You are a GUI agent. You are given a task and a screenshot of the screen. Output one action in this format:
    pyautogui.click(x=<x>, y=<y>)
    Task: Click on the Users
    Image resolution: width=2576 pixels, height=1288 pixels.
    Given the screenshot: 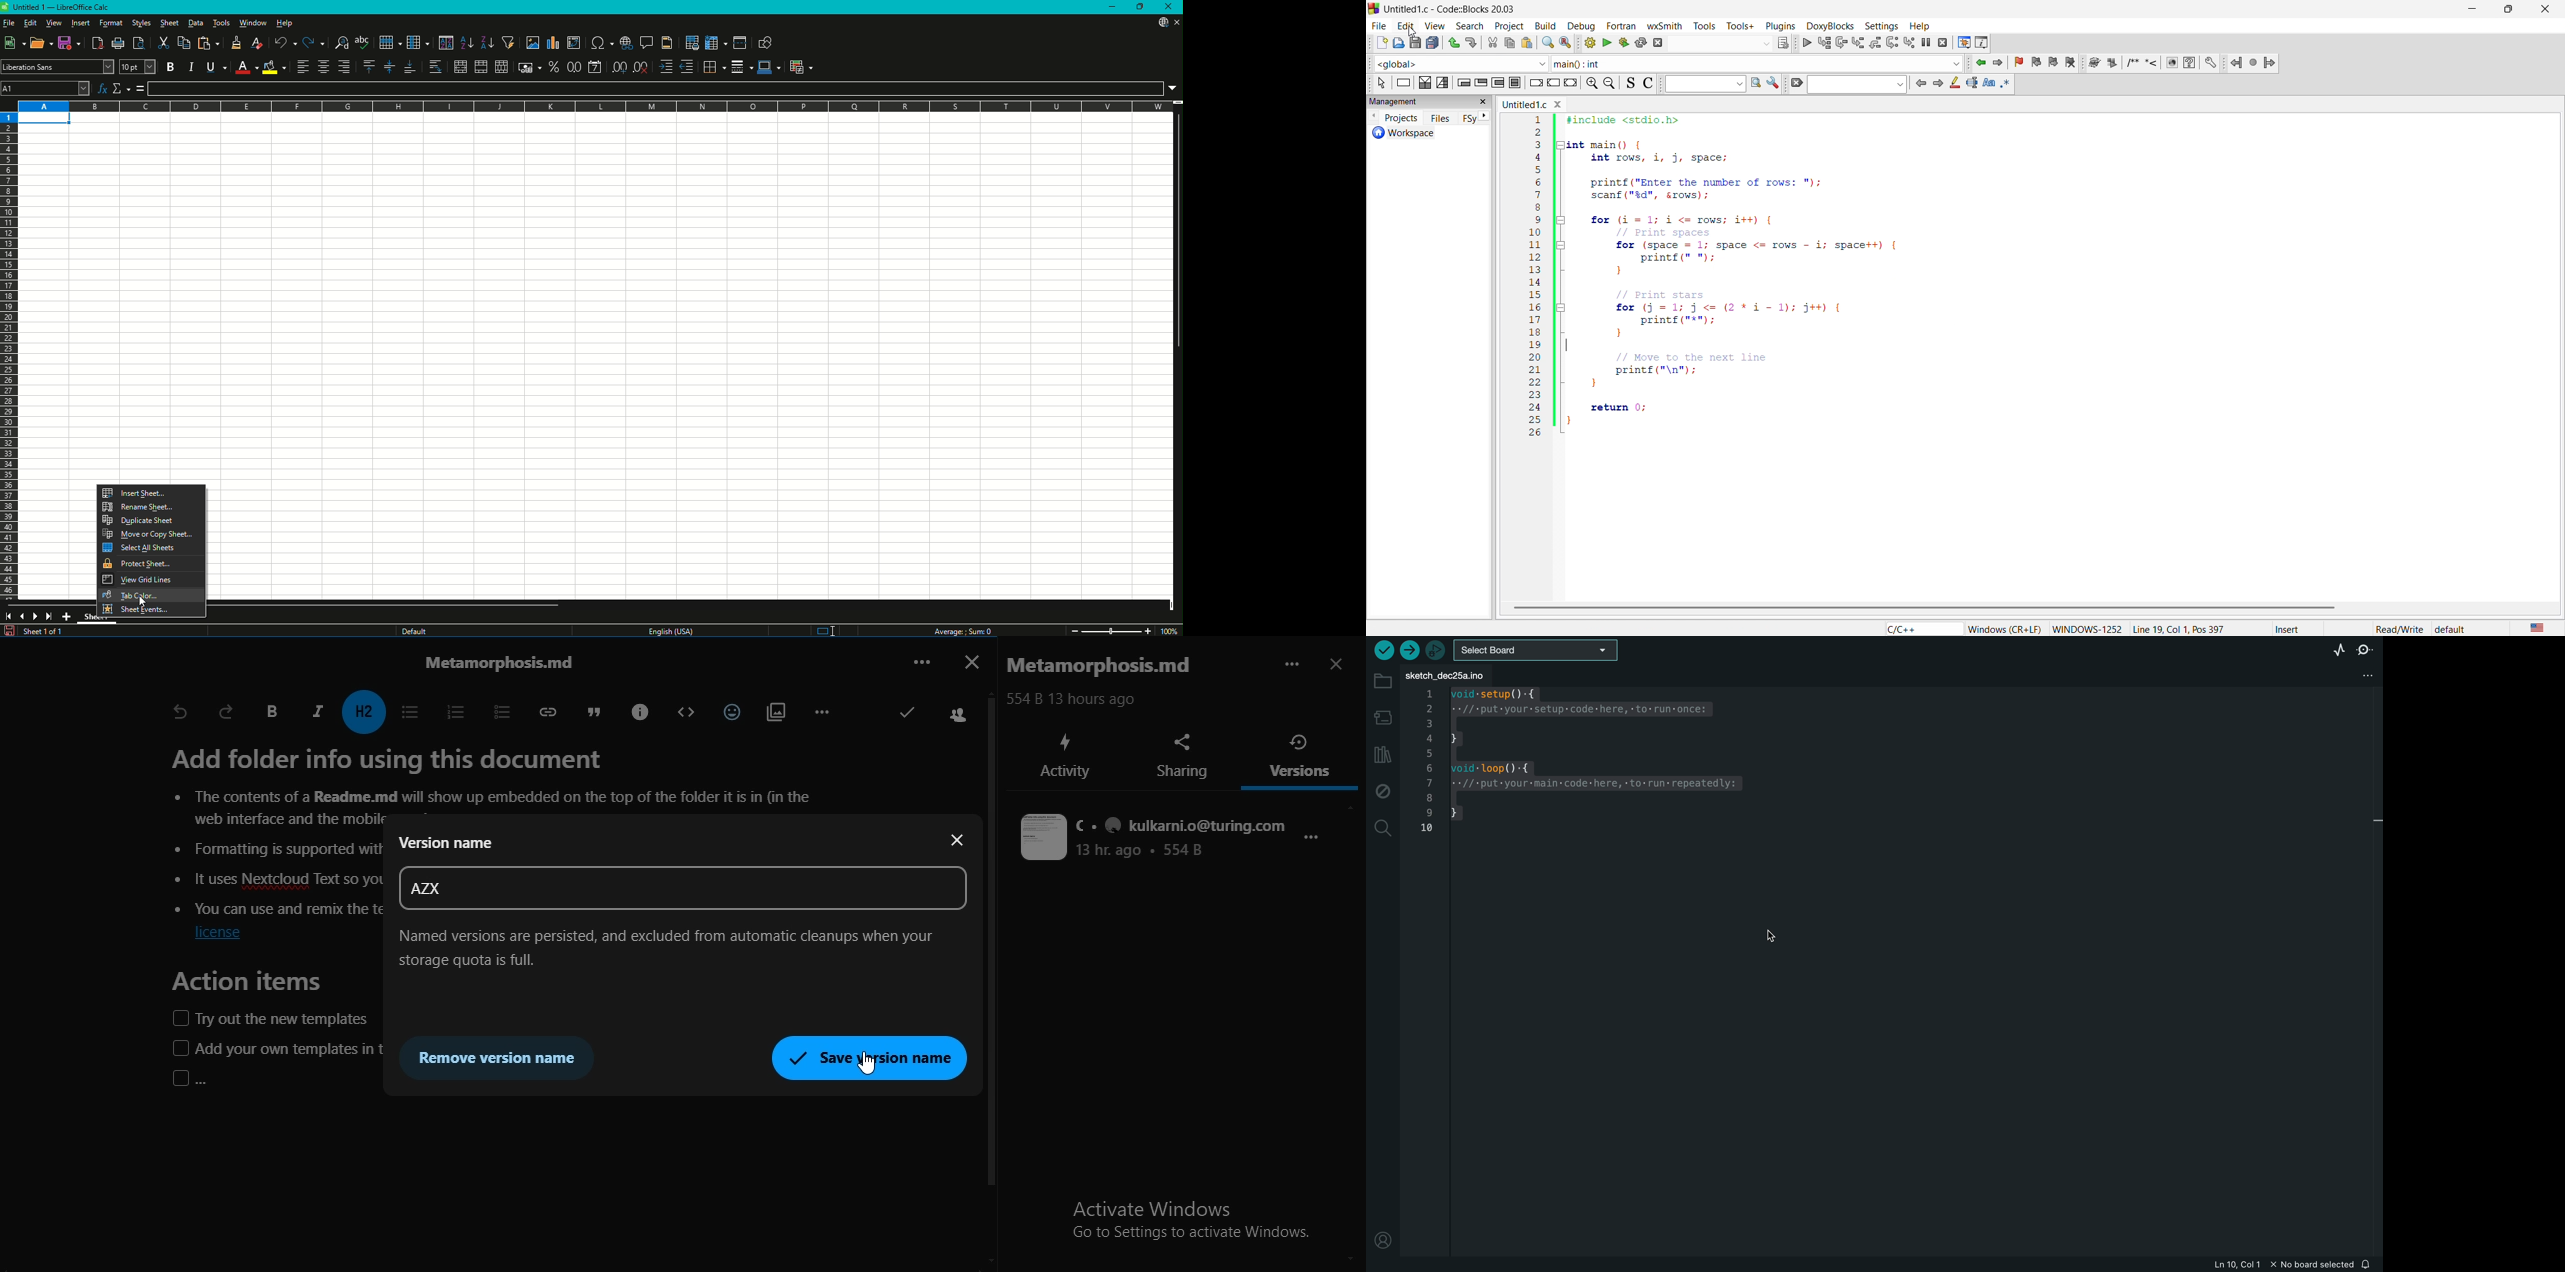 What is the action you would take?
    pyautogui.click(x=960, y=716)
    